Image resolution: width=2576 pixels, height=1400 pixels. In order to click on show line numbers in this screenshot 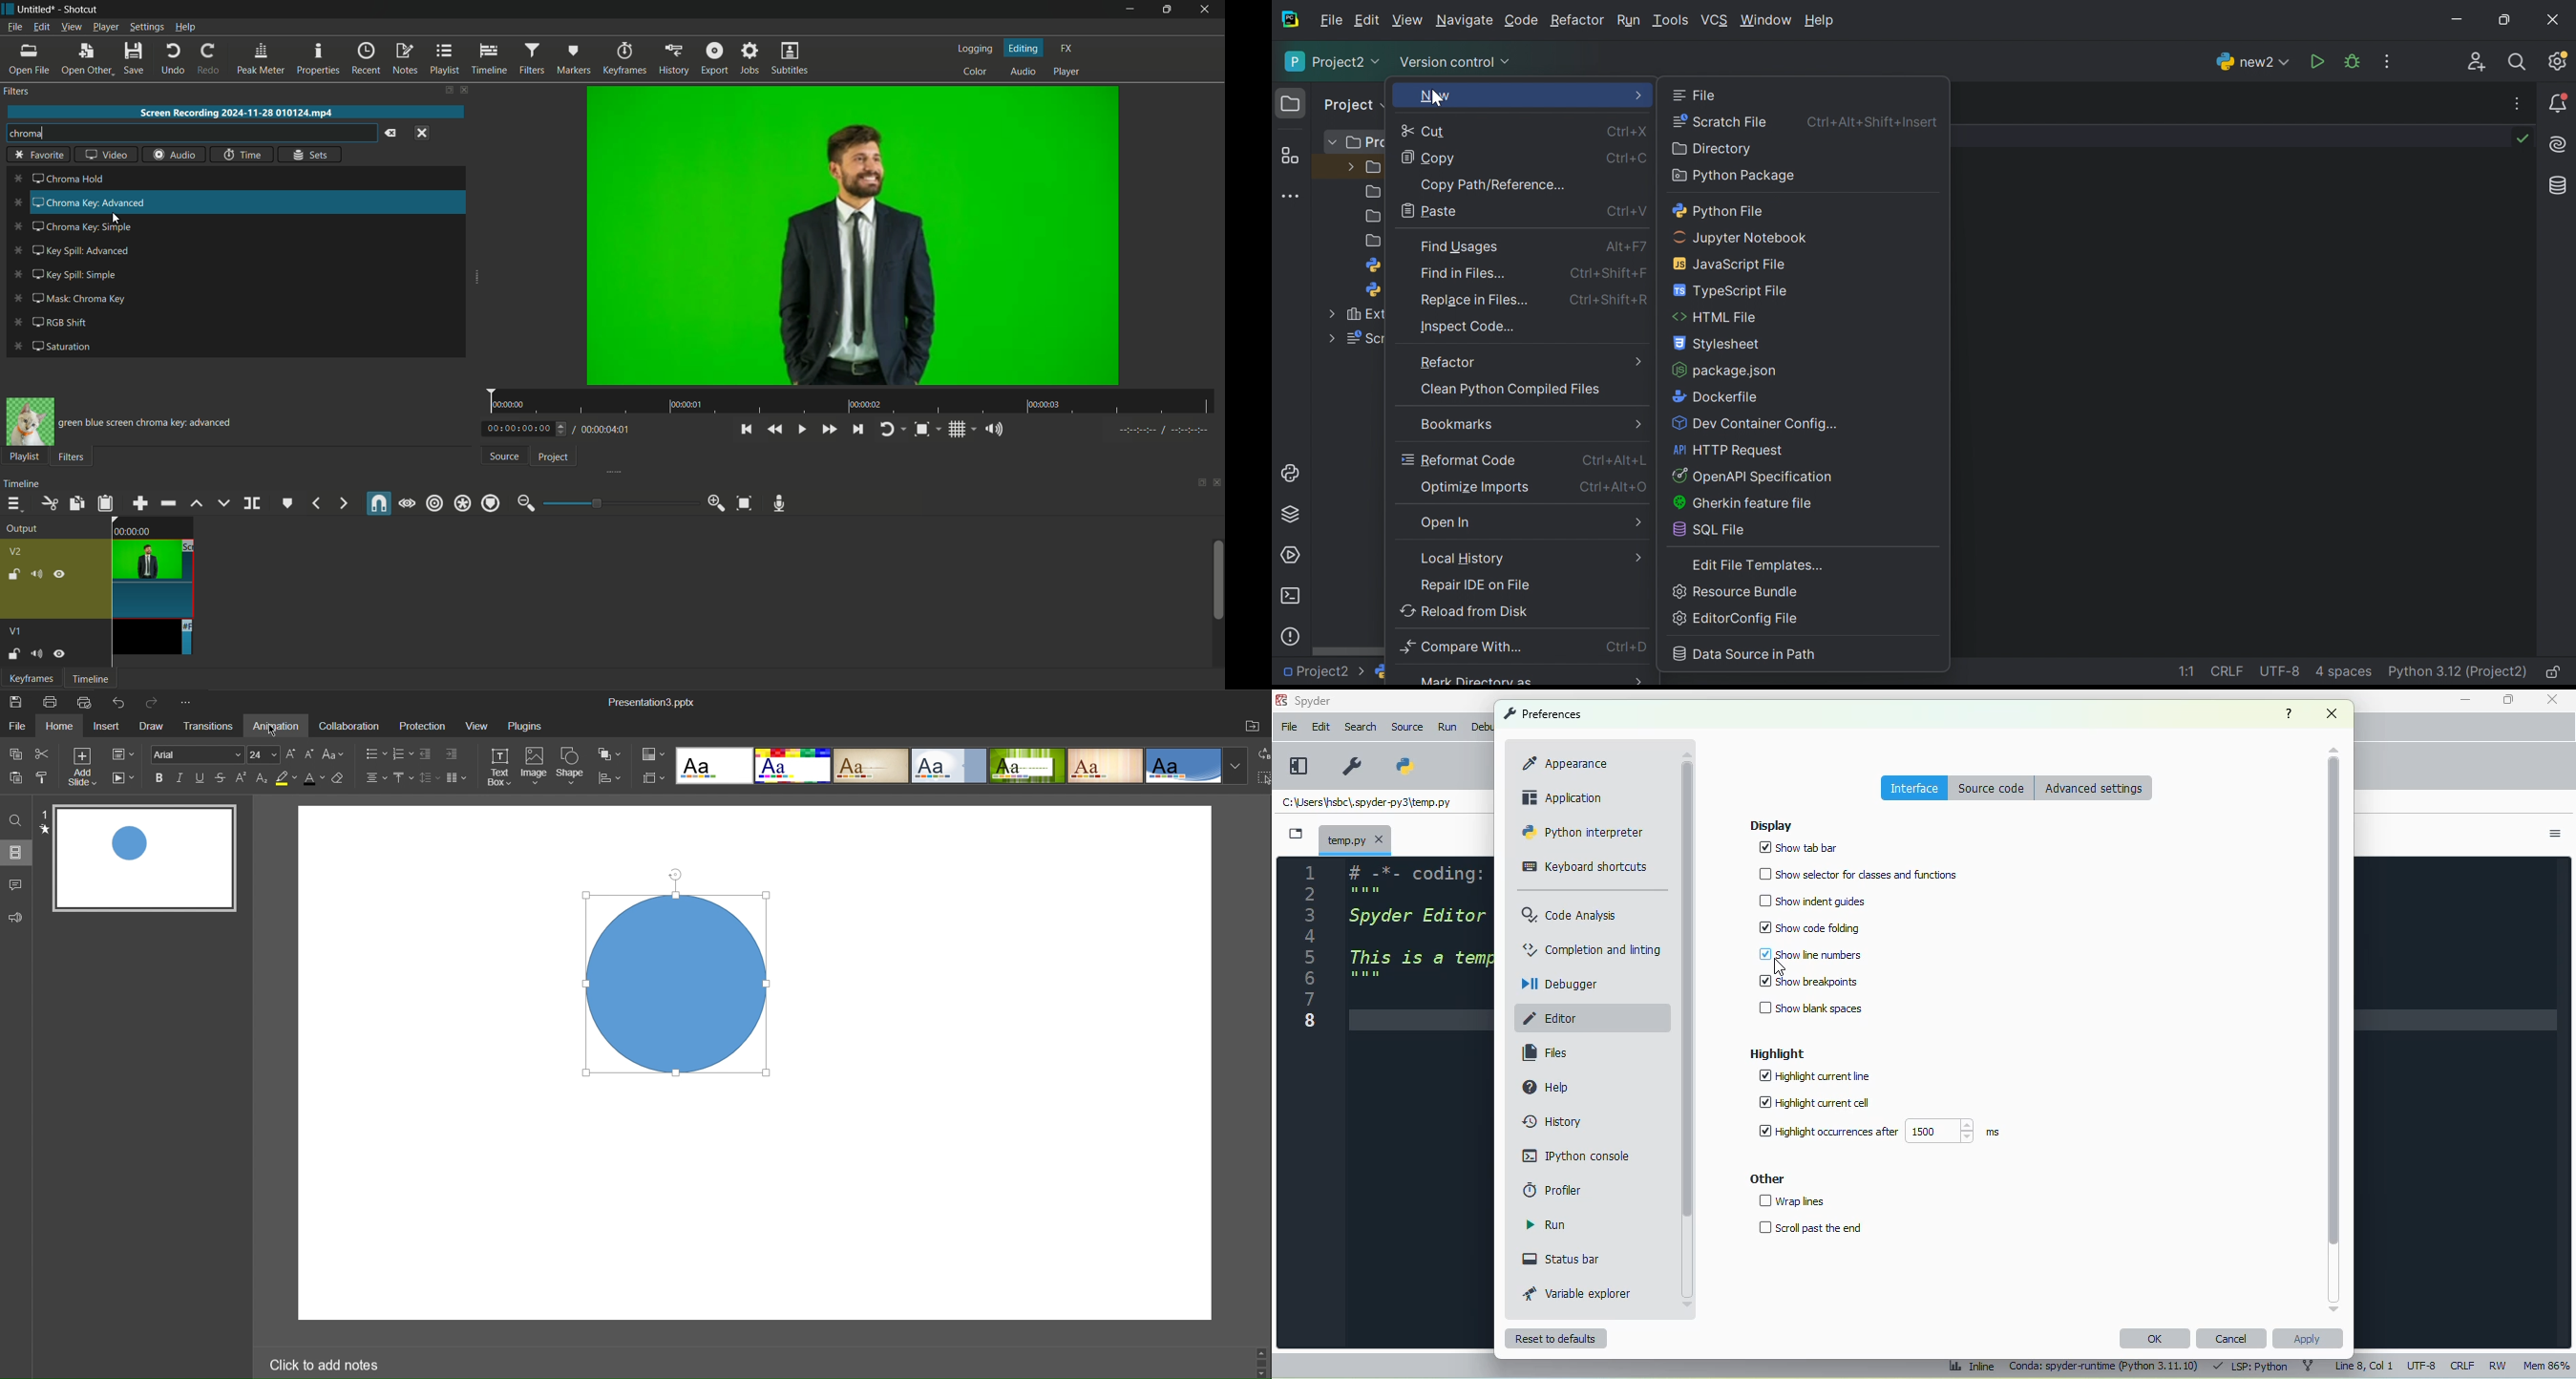, I will do `click(1812, 953)`.